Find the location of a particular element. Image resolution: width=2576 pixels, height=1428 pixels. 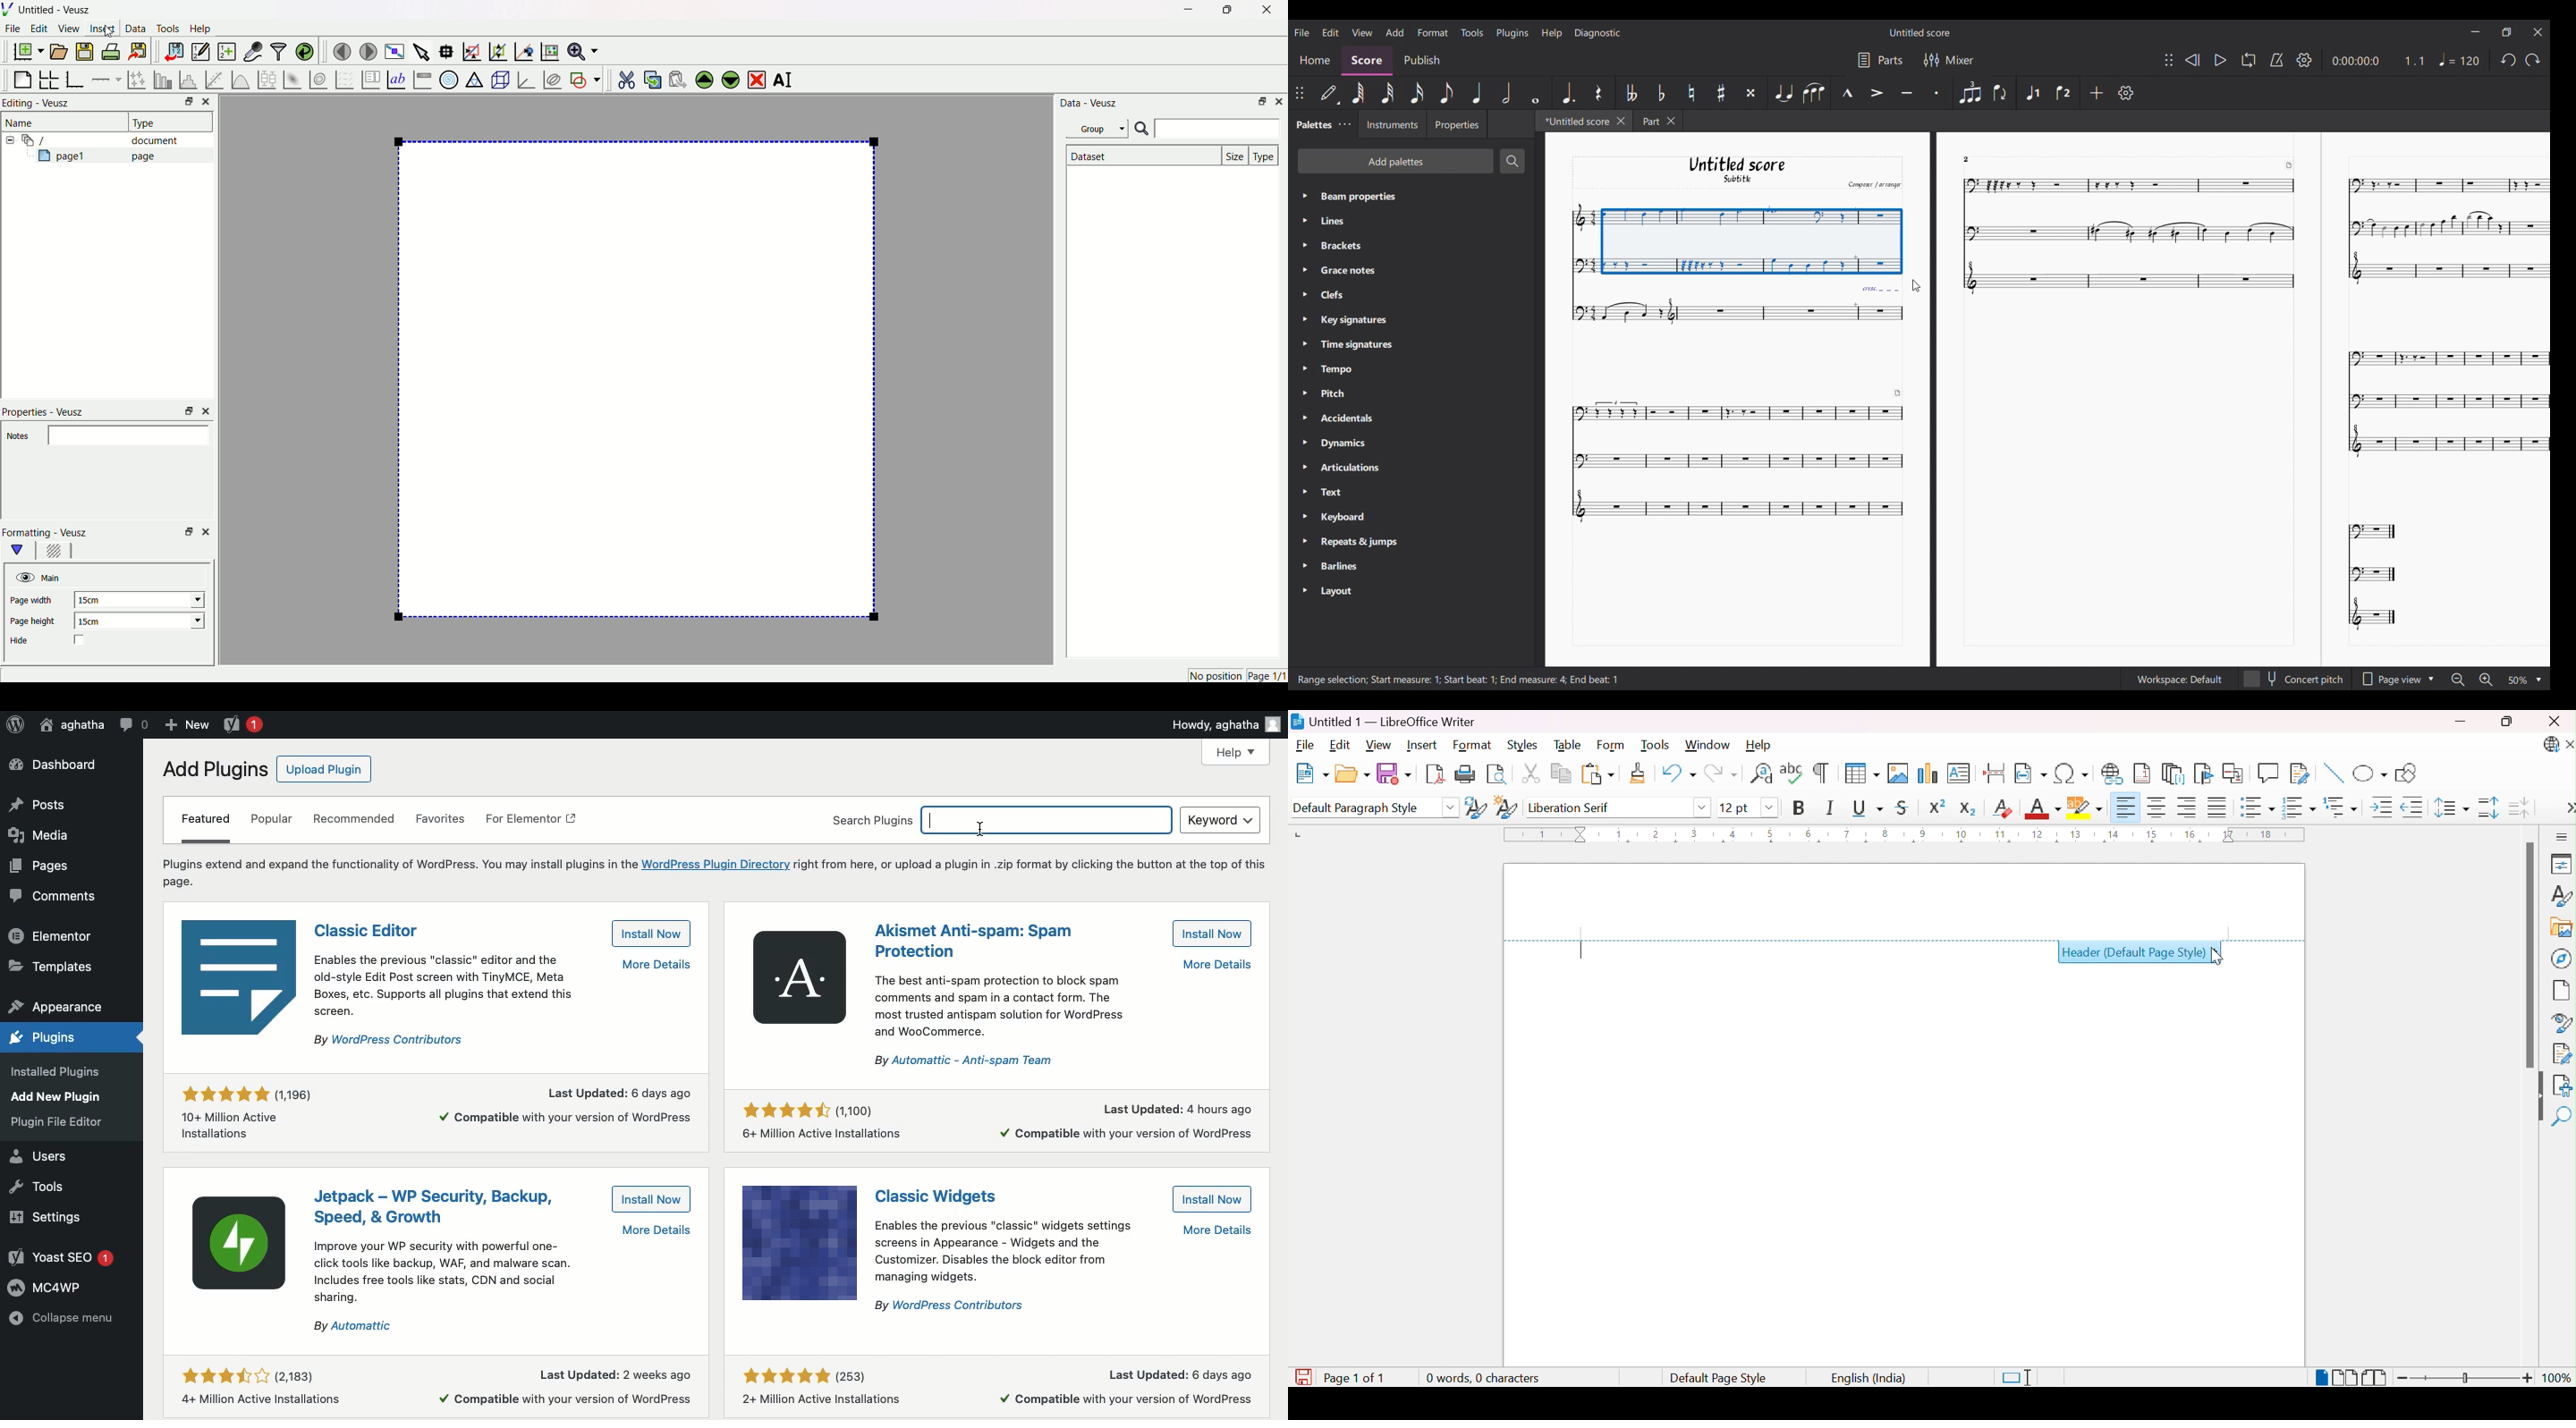

Parts is located at coordinates (1891, 60).